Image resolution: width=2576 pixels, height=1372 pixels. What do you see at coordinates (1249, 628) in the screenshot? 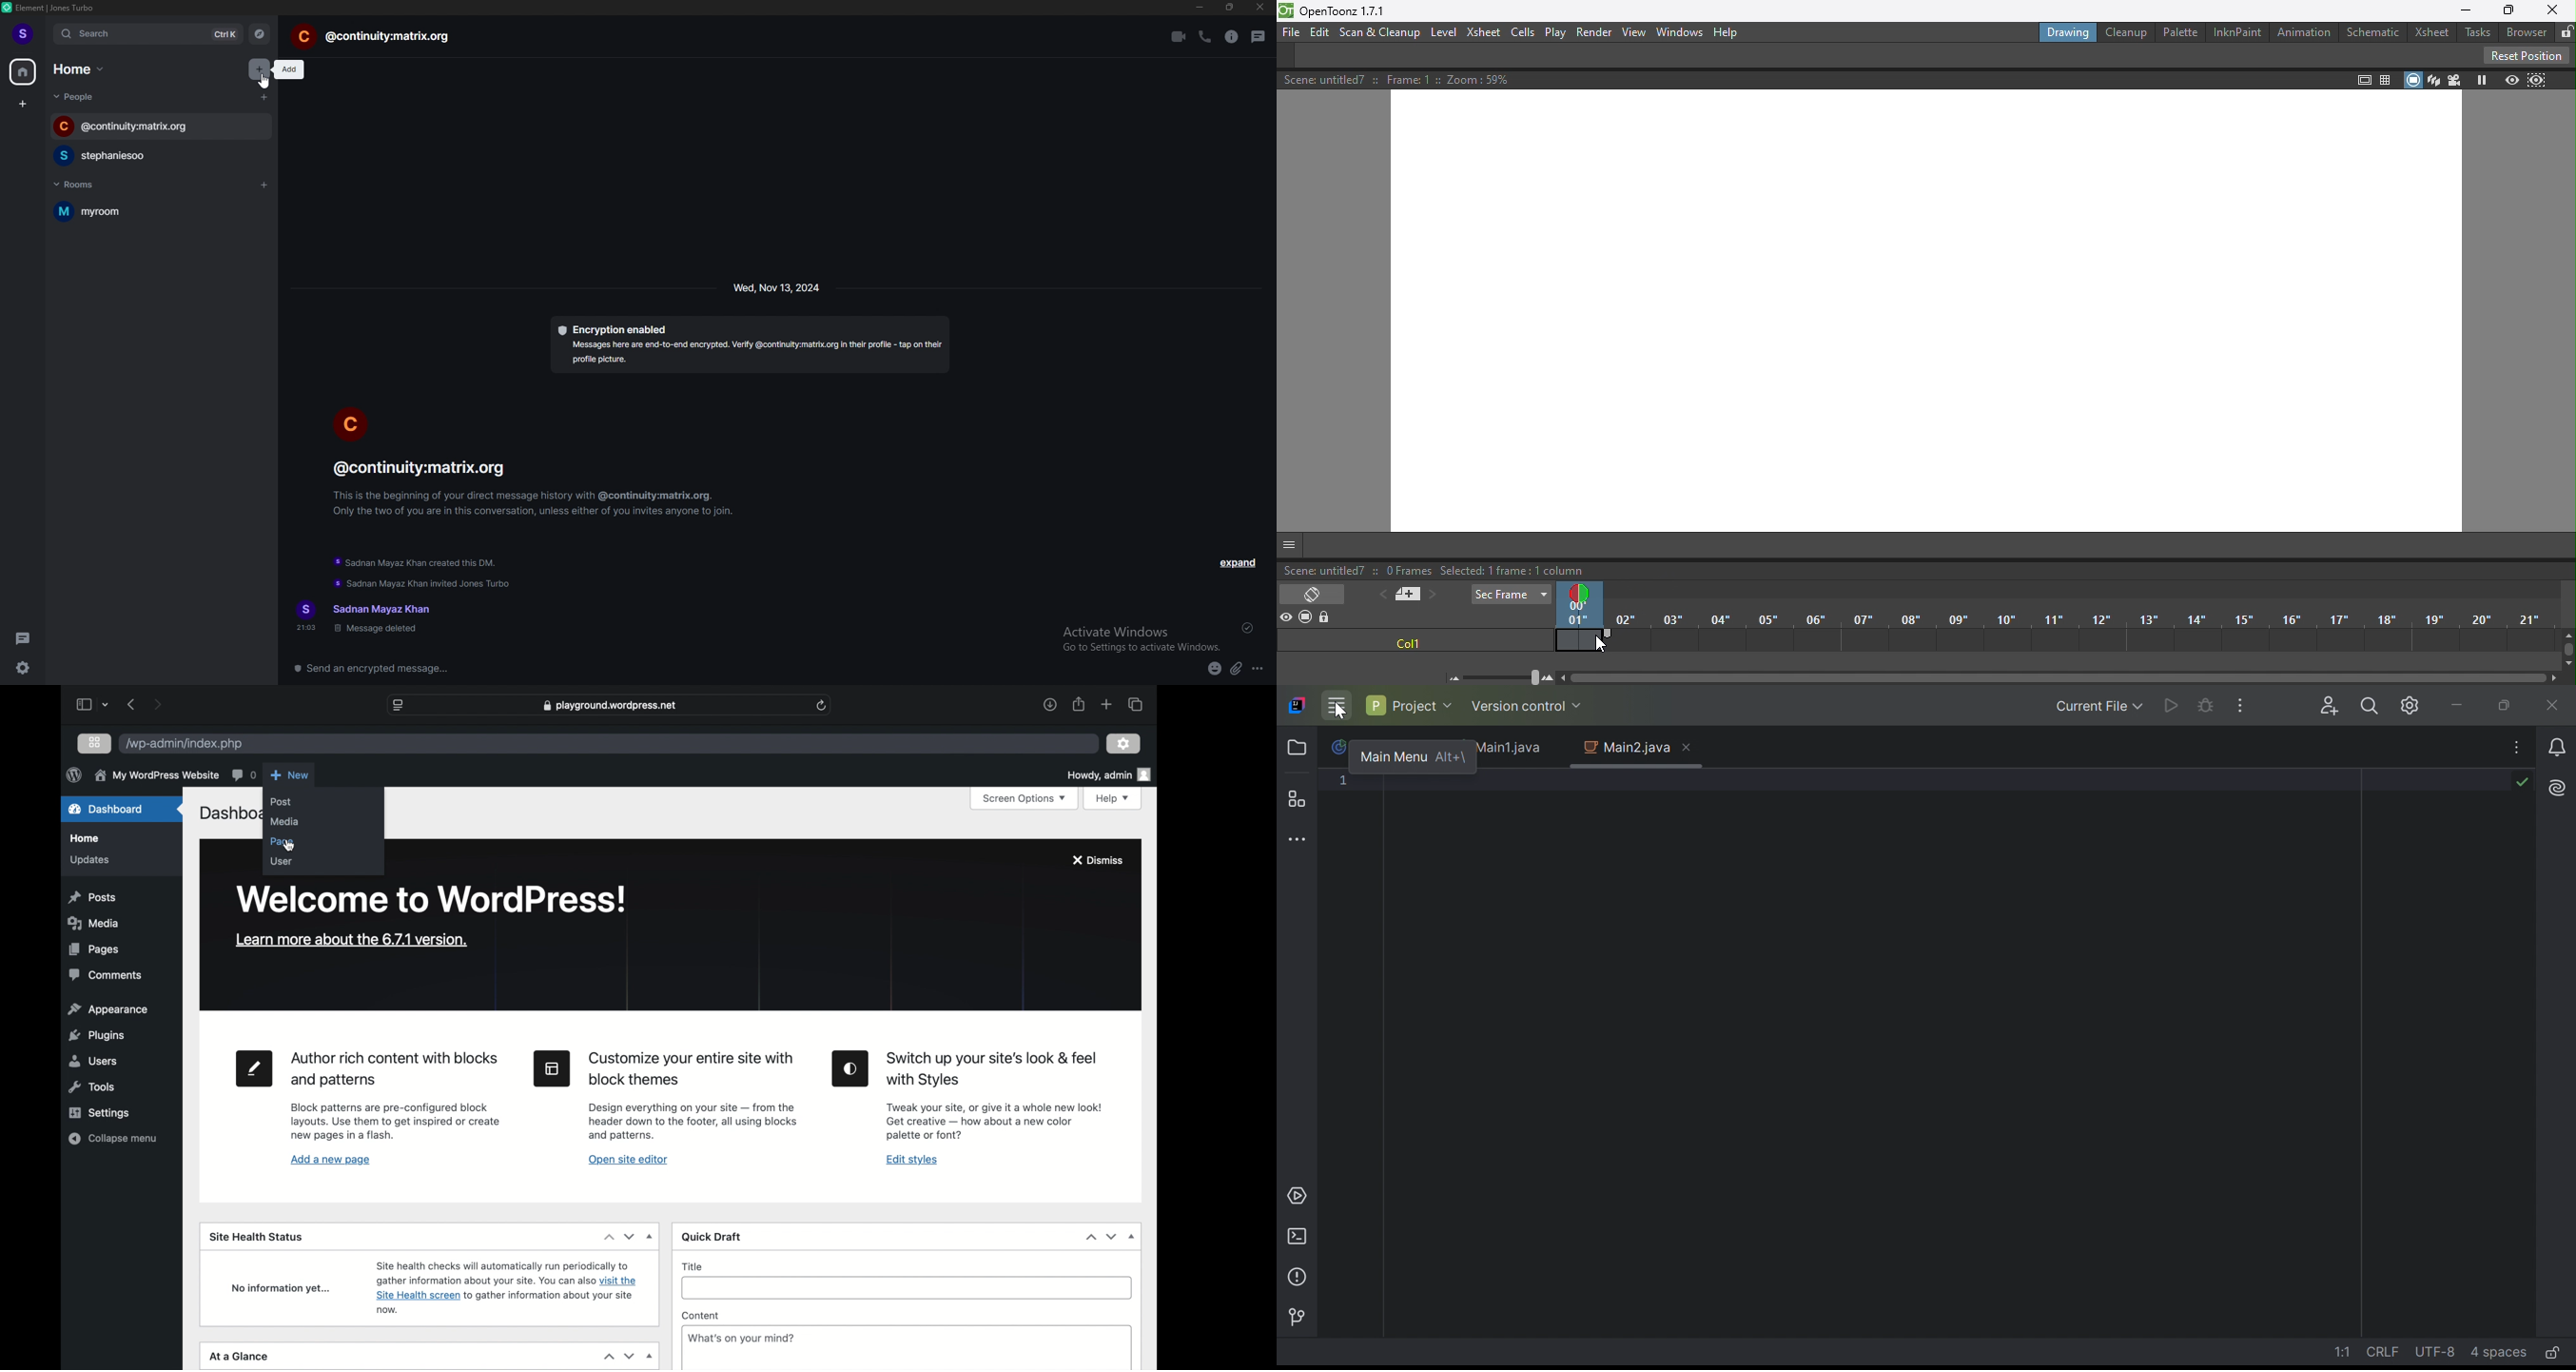
I see `delivered` at bounding box center [1249, 628].